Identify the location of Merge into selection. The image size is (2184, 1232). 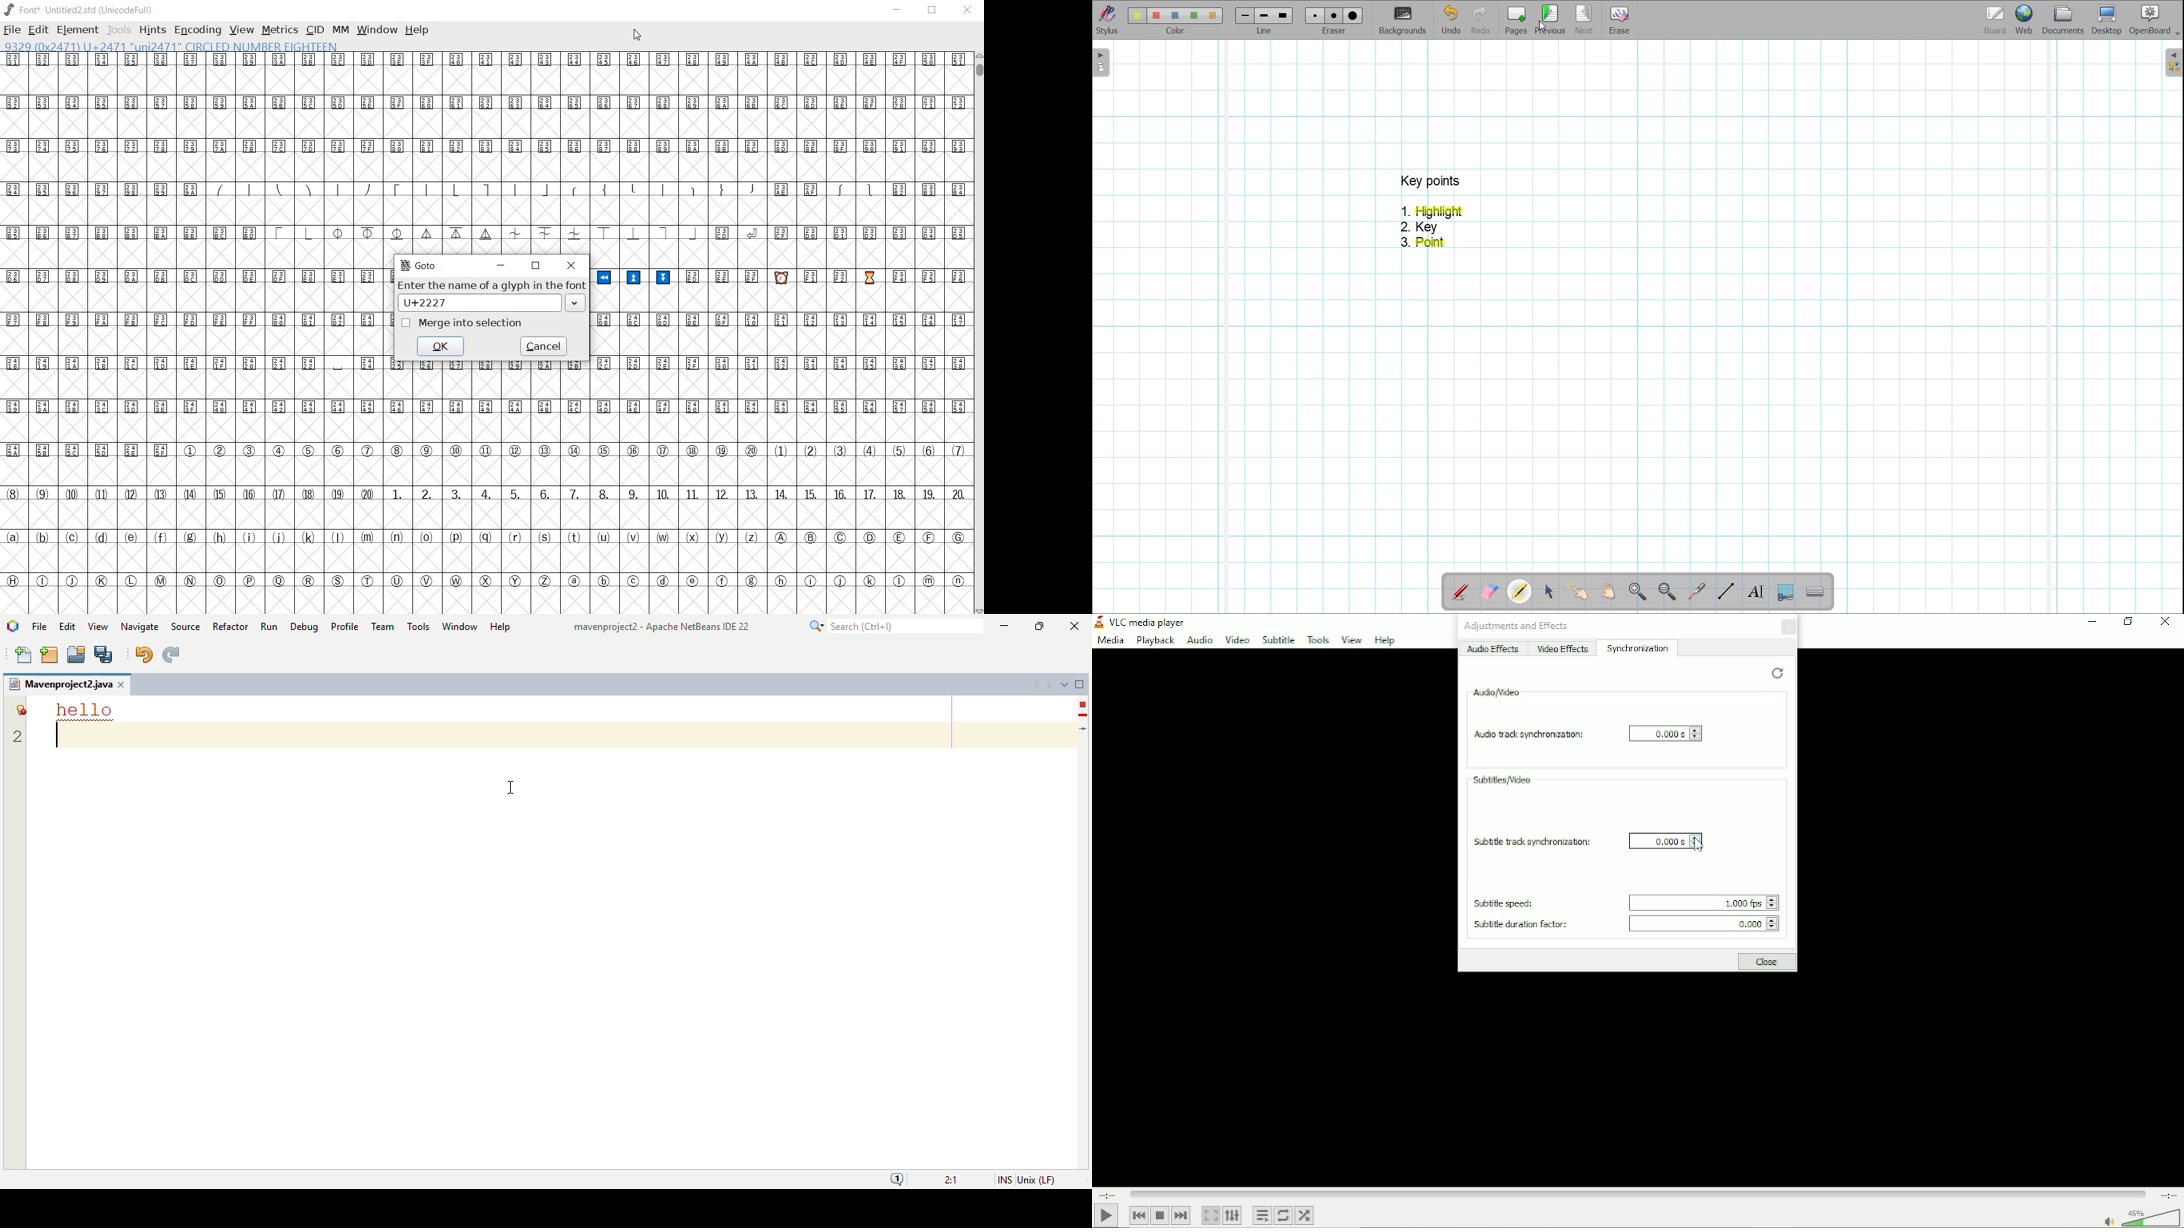
(463, 323).